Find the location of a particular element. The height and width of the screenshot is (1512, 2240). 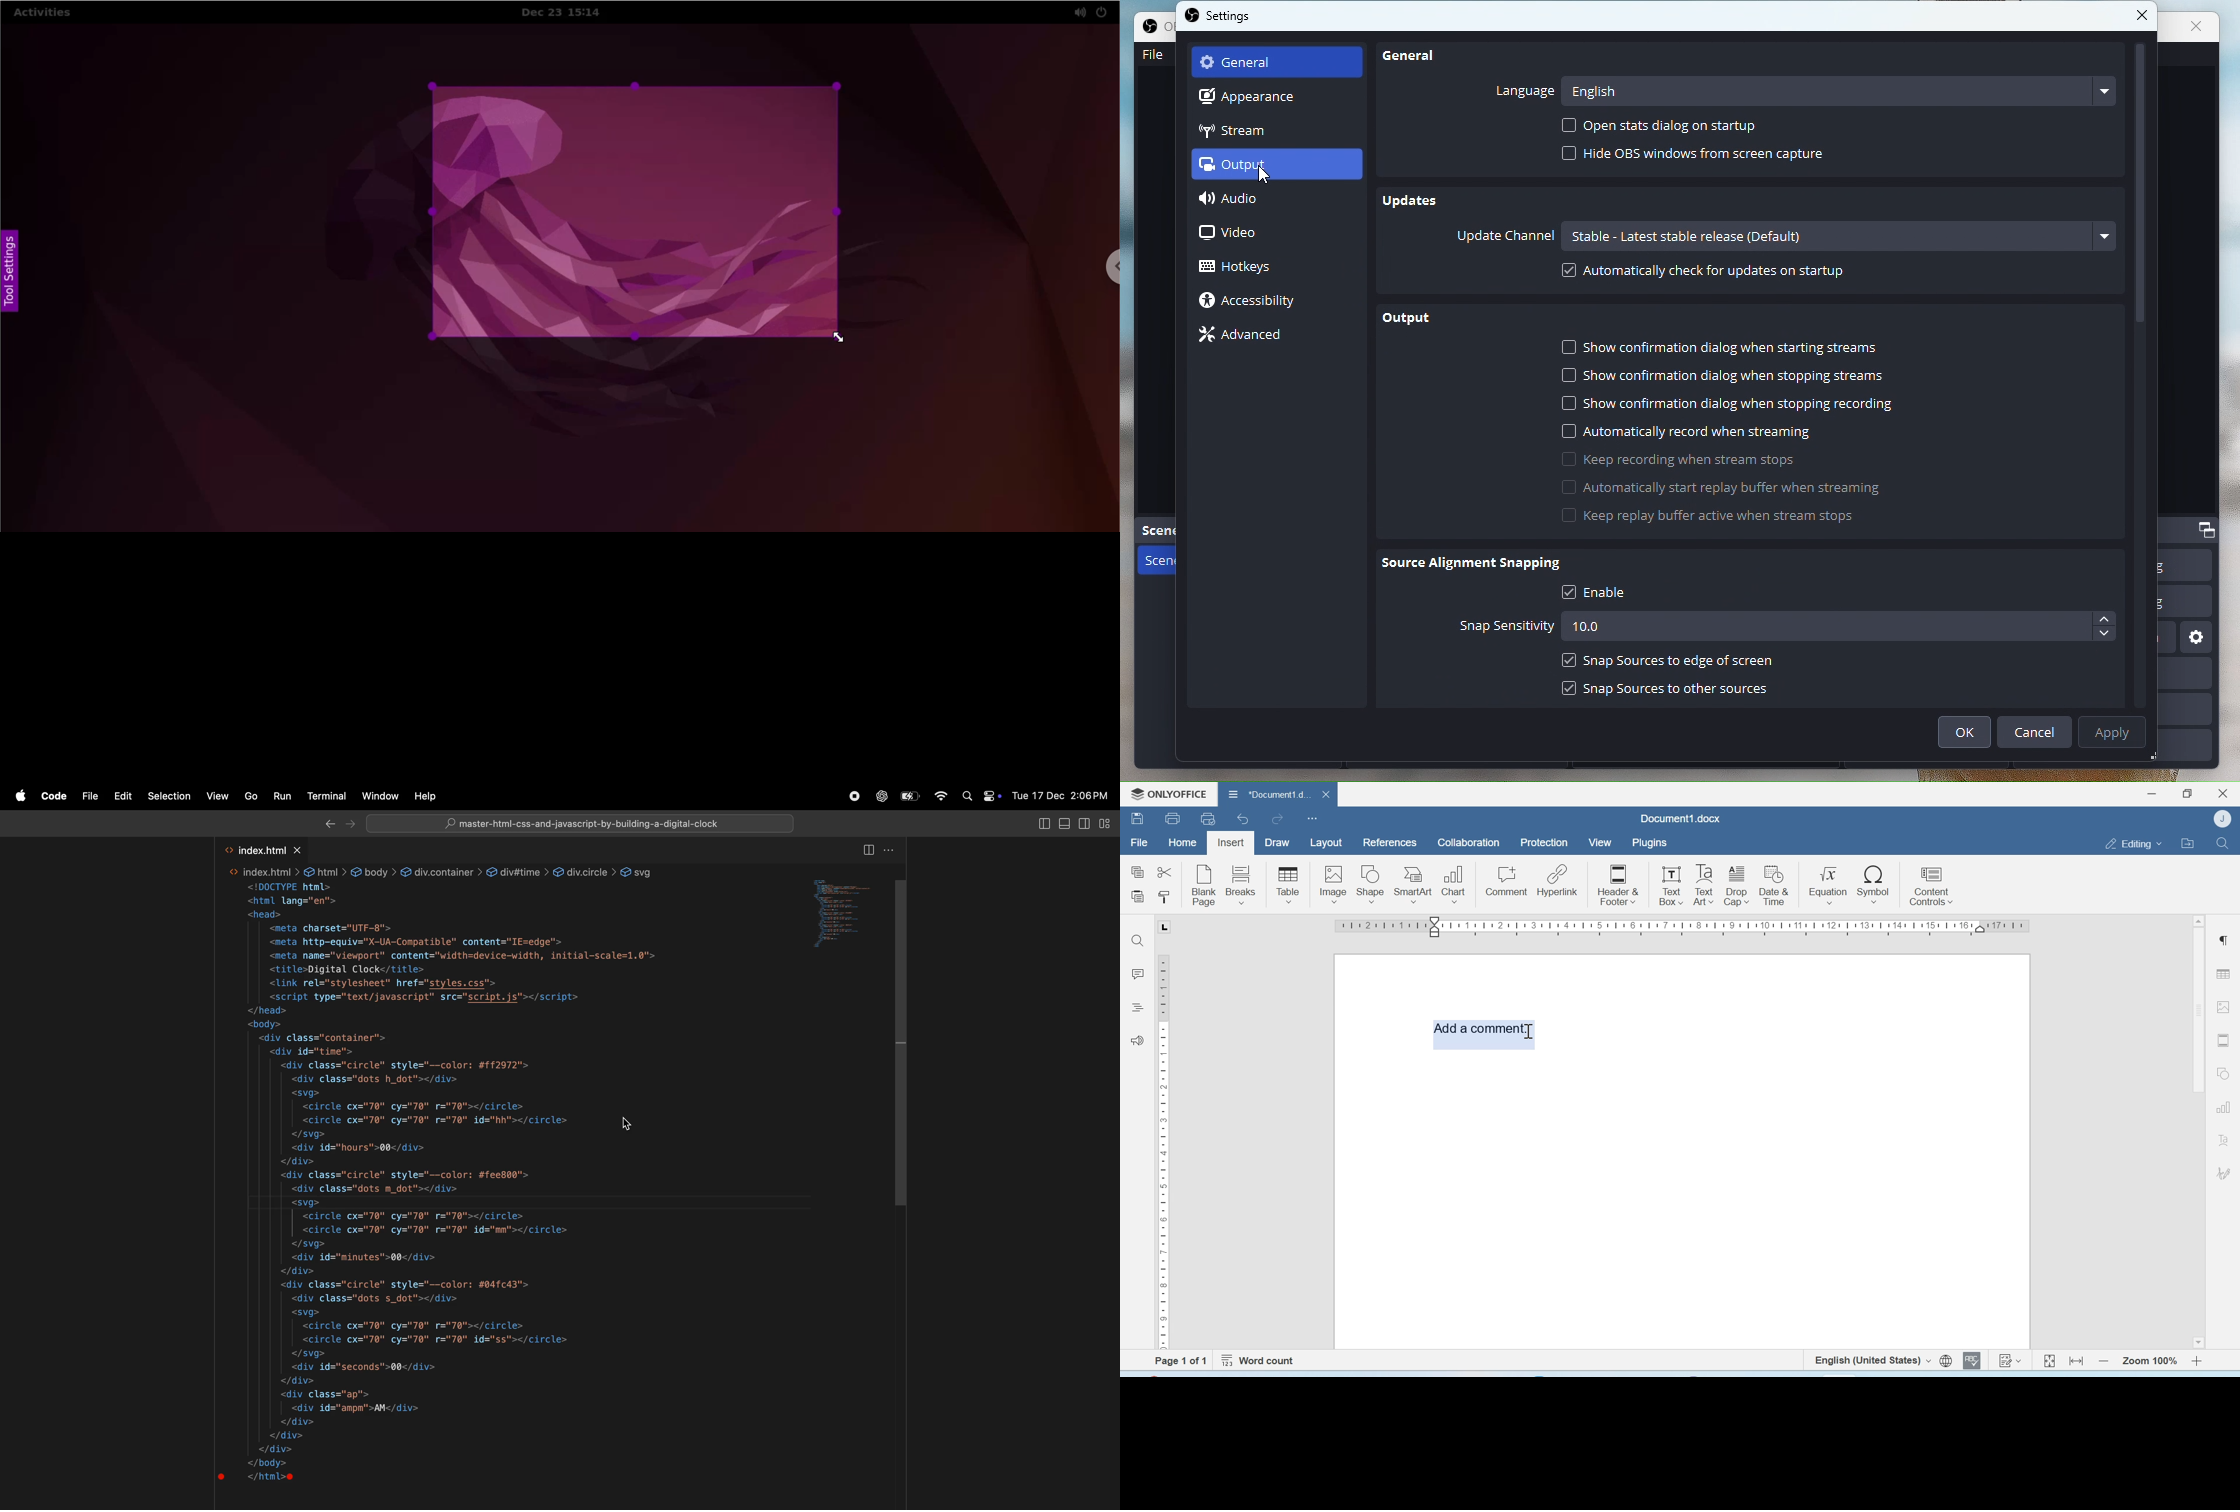

Equation is located at coordinates (1828, 884).